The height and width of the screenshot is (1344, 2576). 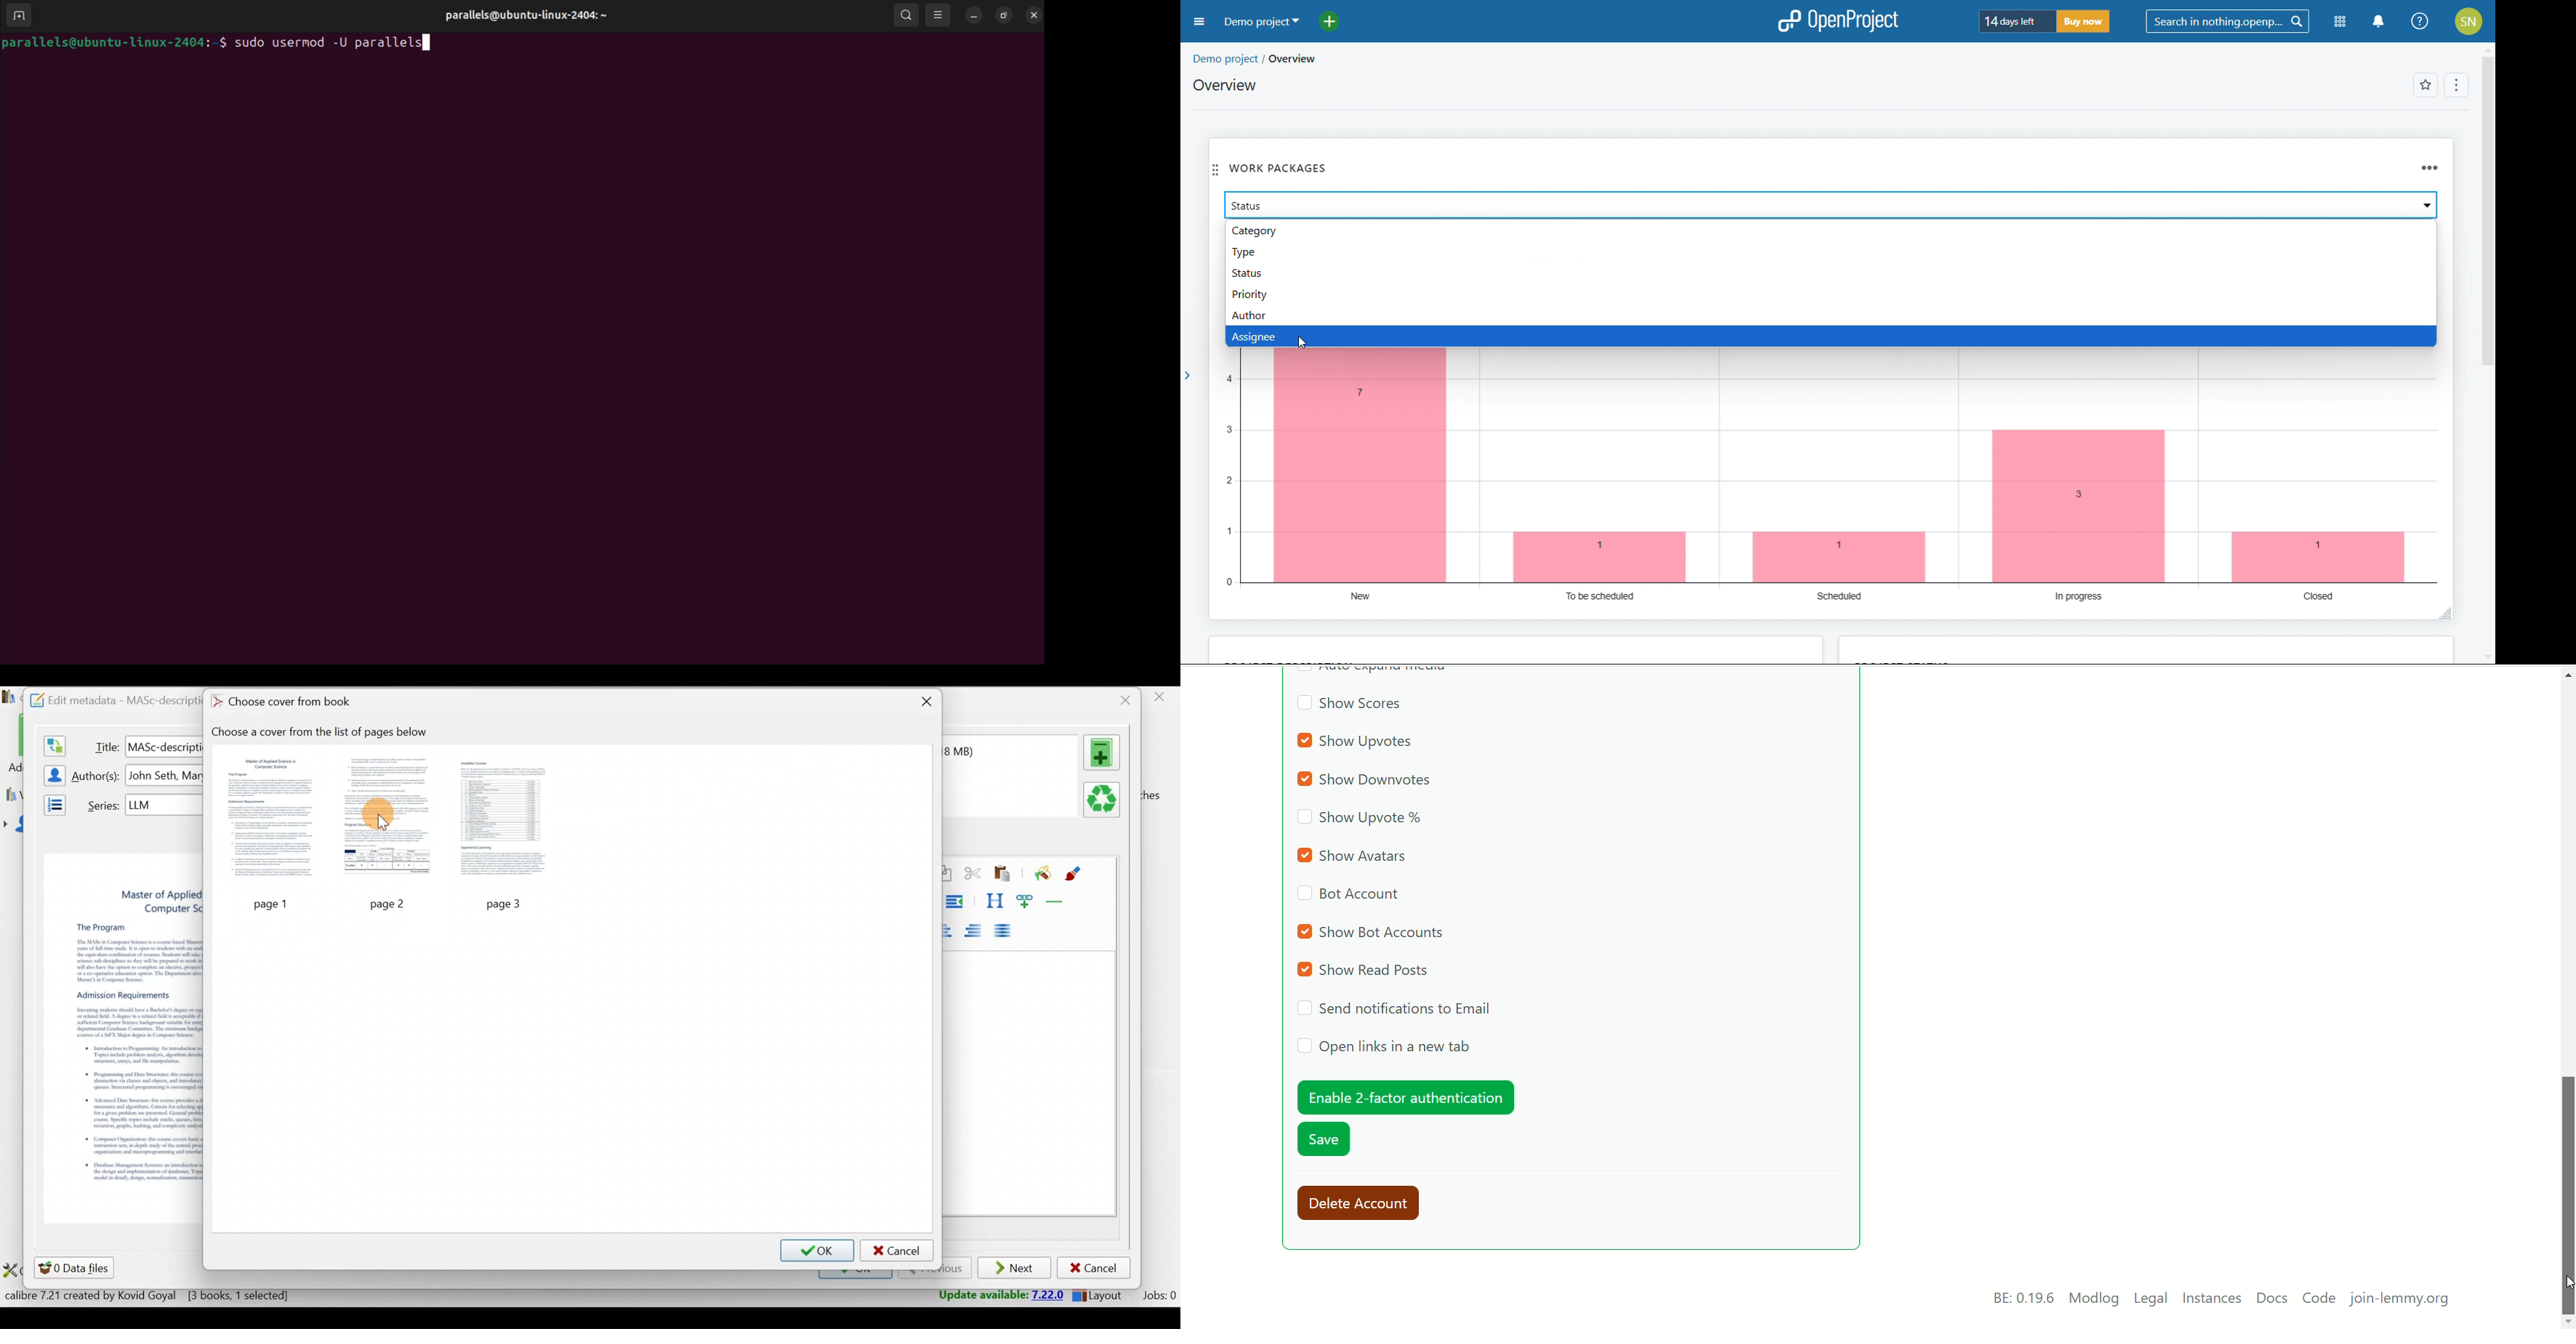 I want to click on minimize, so click(x=975, y=16).